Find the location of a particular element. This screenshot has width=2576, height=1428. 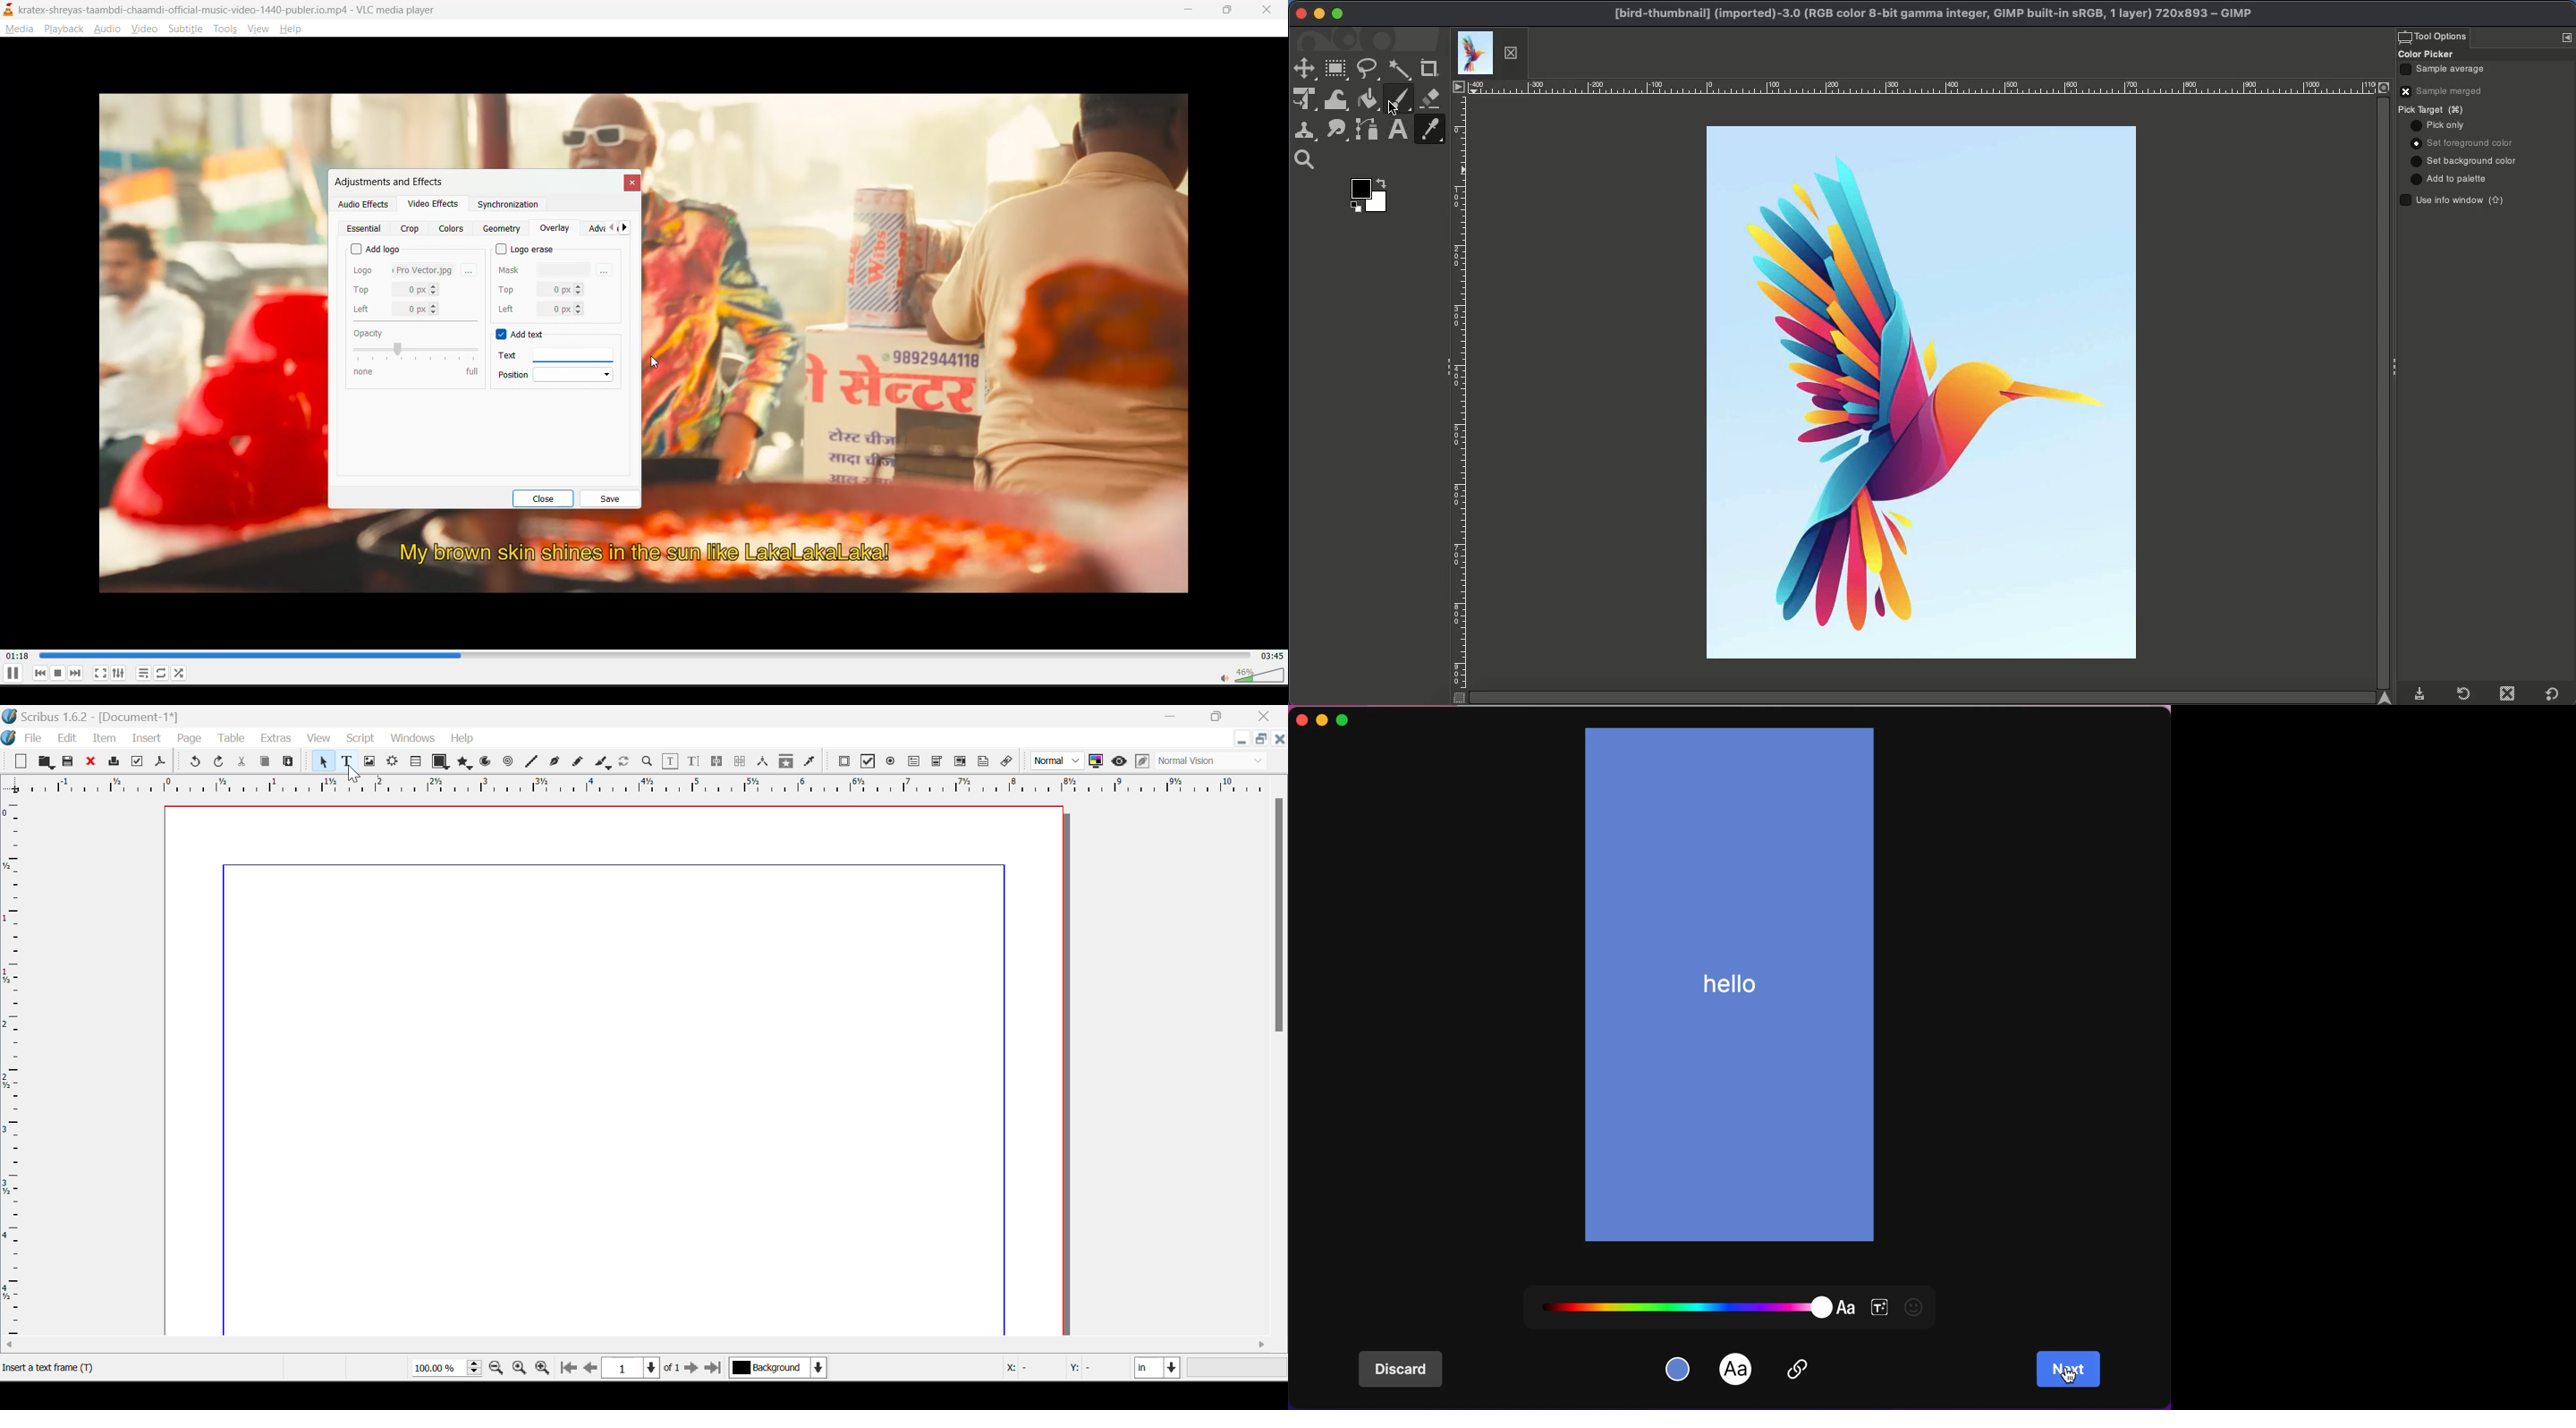

previous is located at coordinates (610, 228).